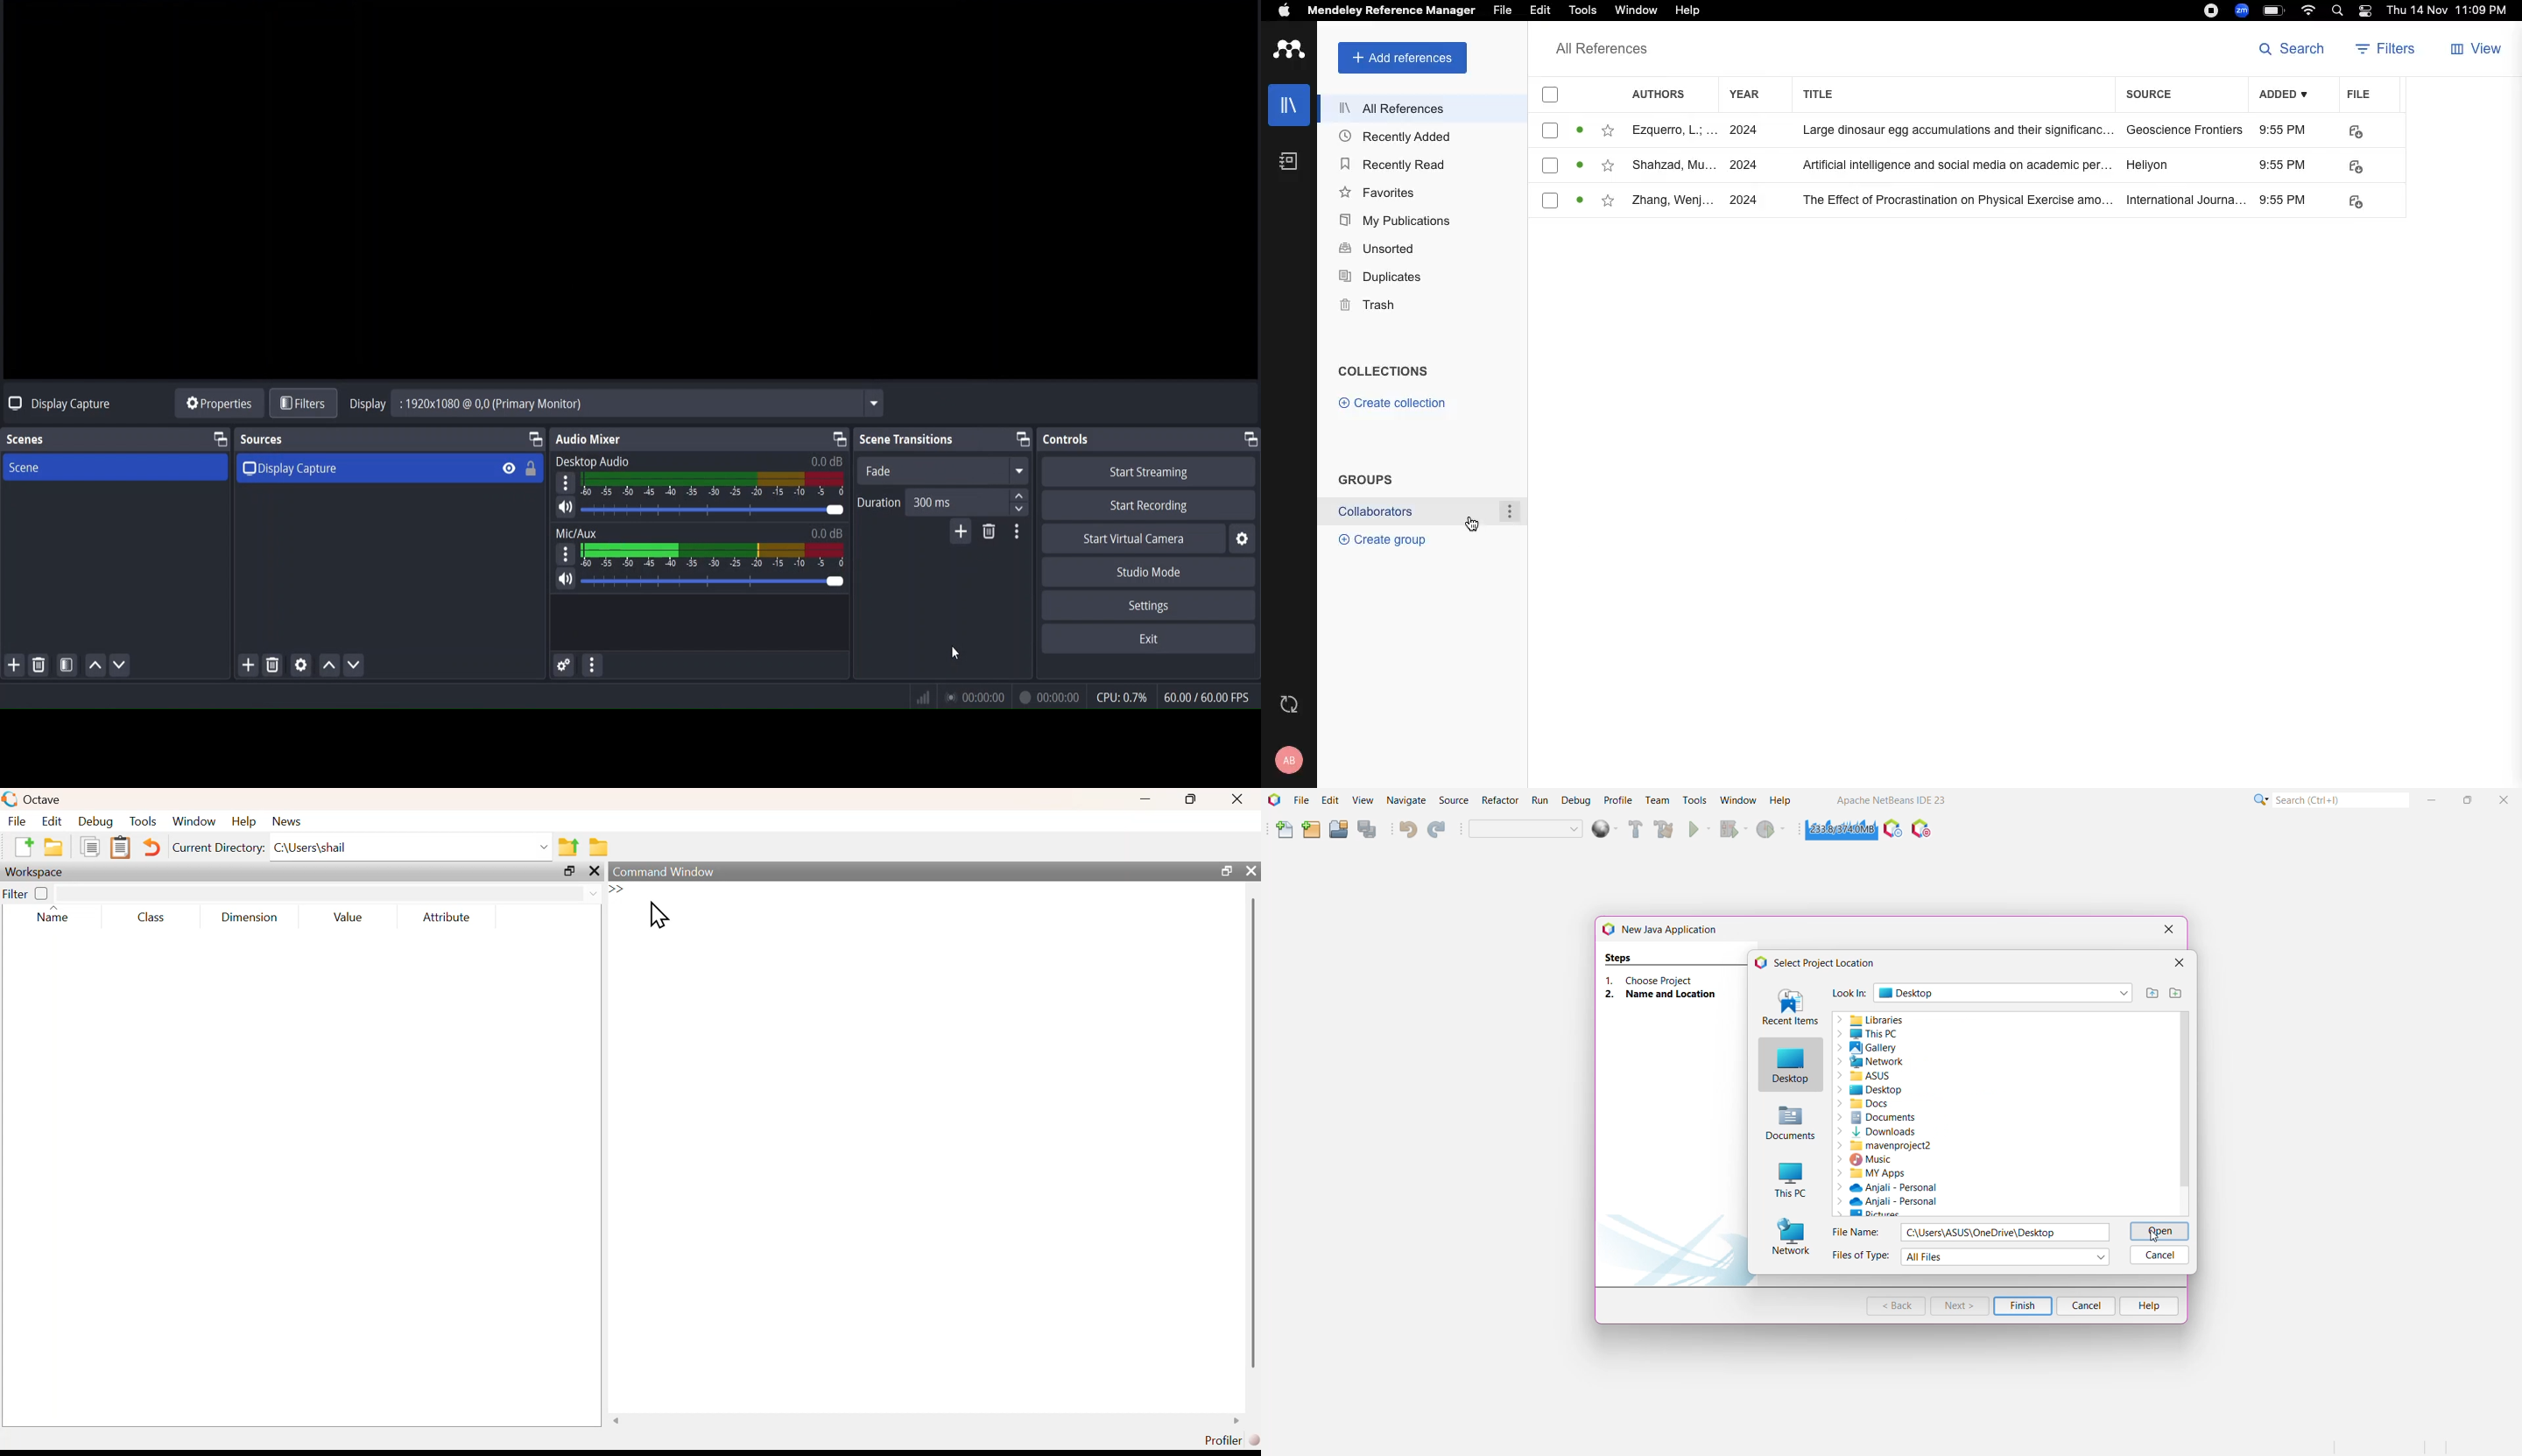 The width and height of the screenshot is (2548, 1456). I want to click on add configurable transitions, so click(961, 533).